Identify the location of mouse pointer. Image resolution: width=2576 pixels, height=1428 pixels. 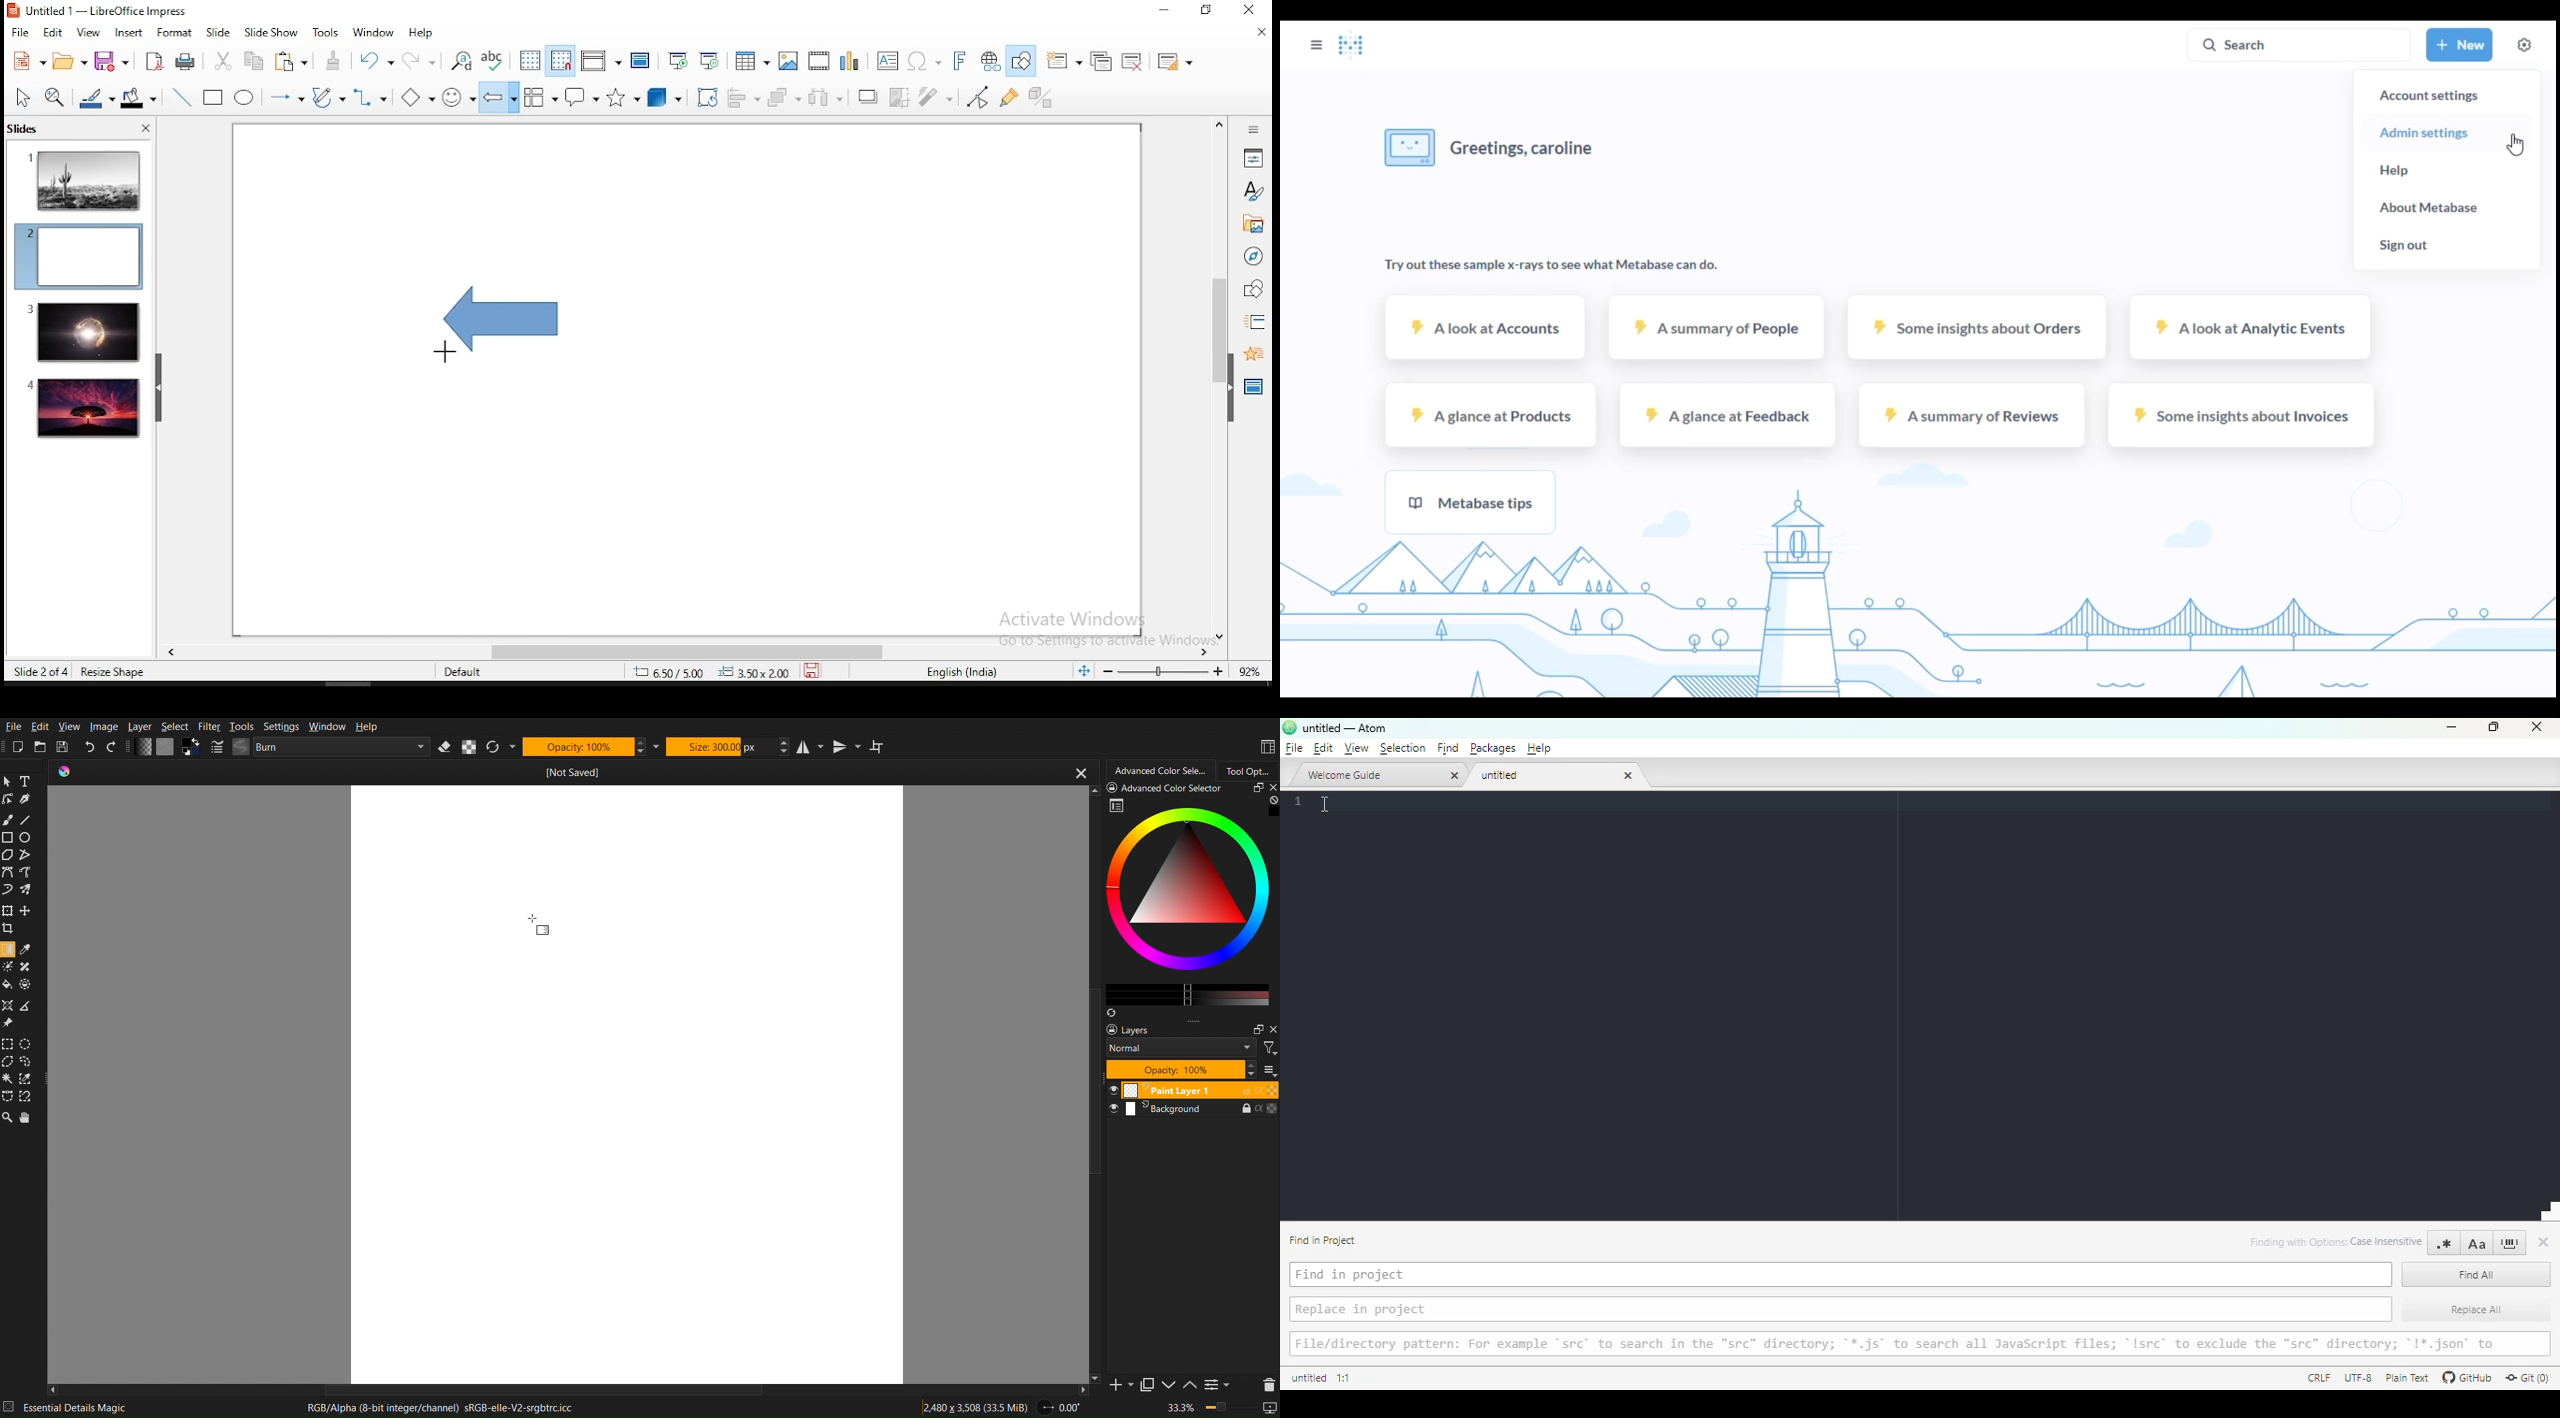
(447, 354).